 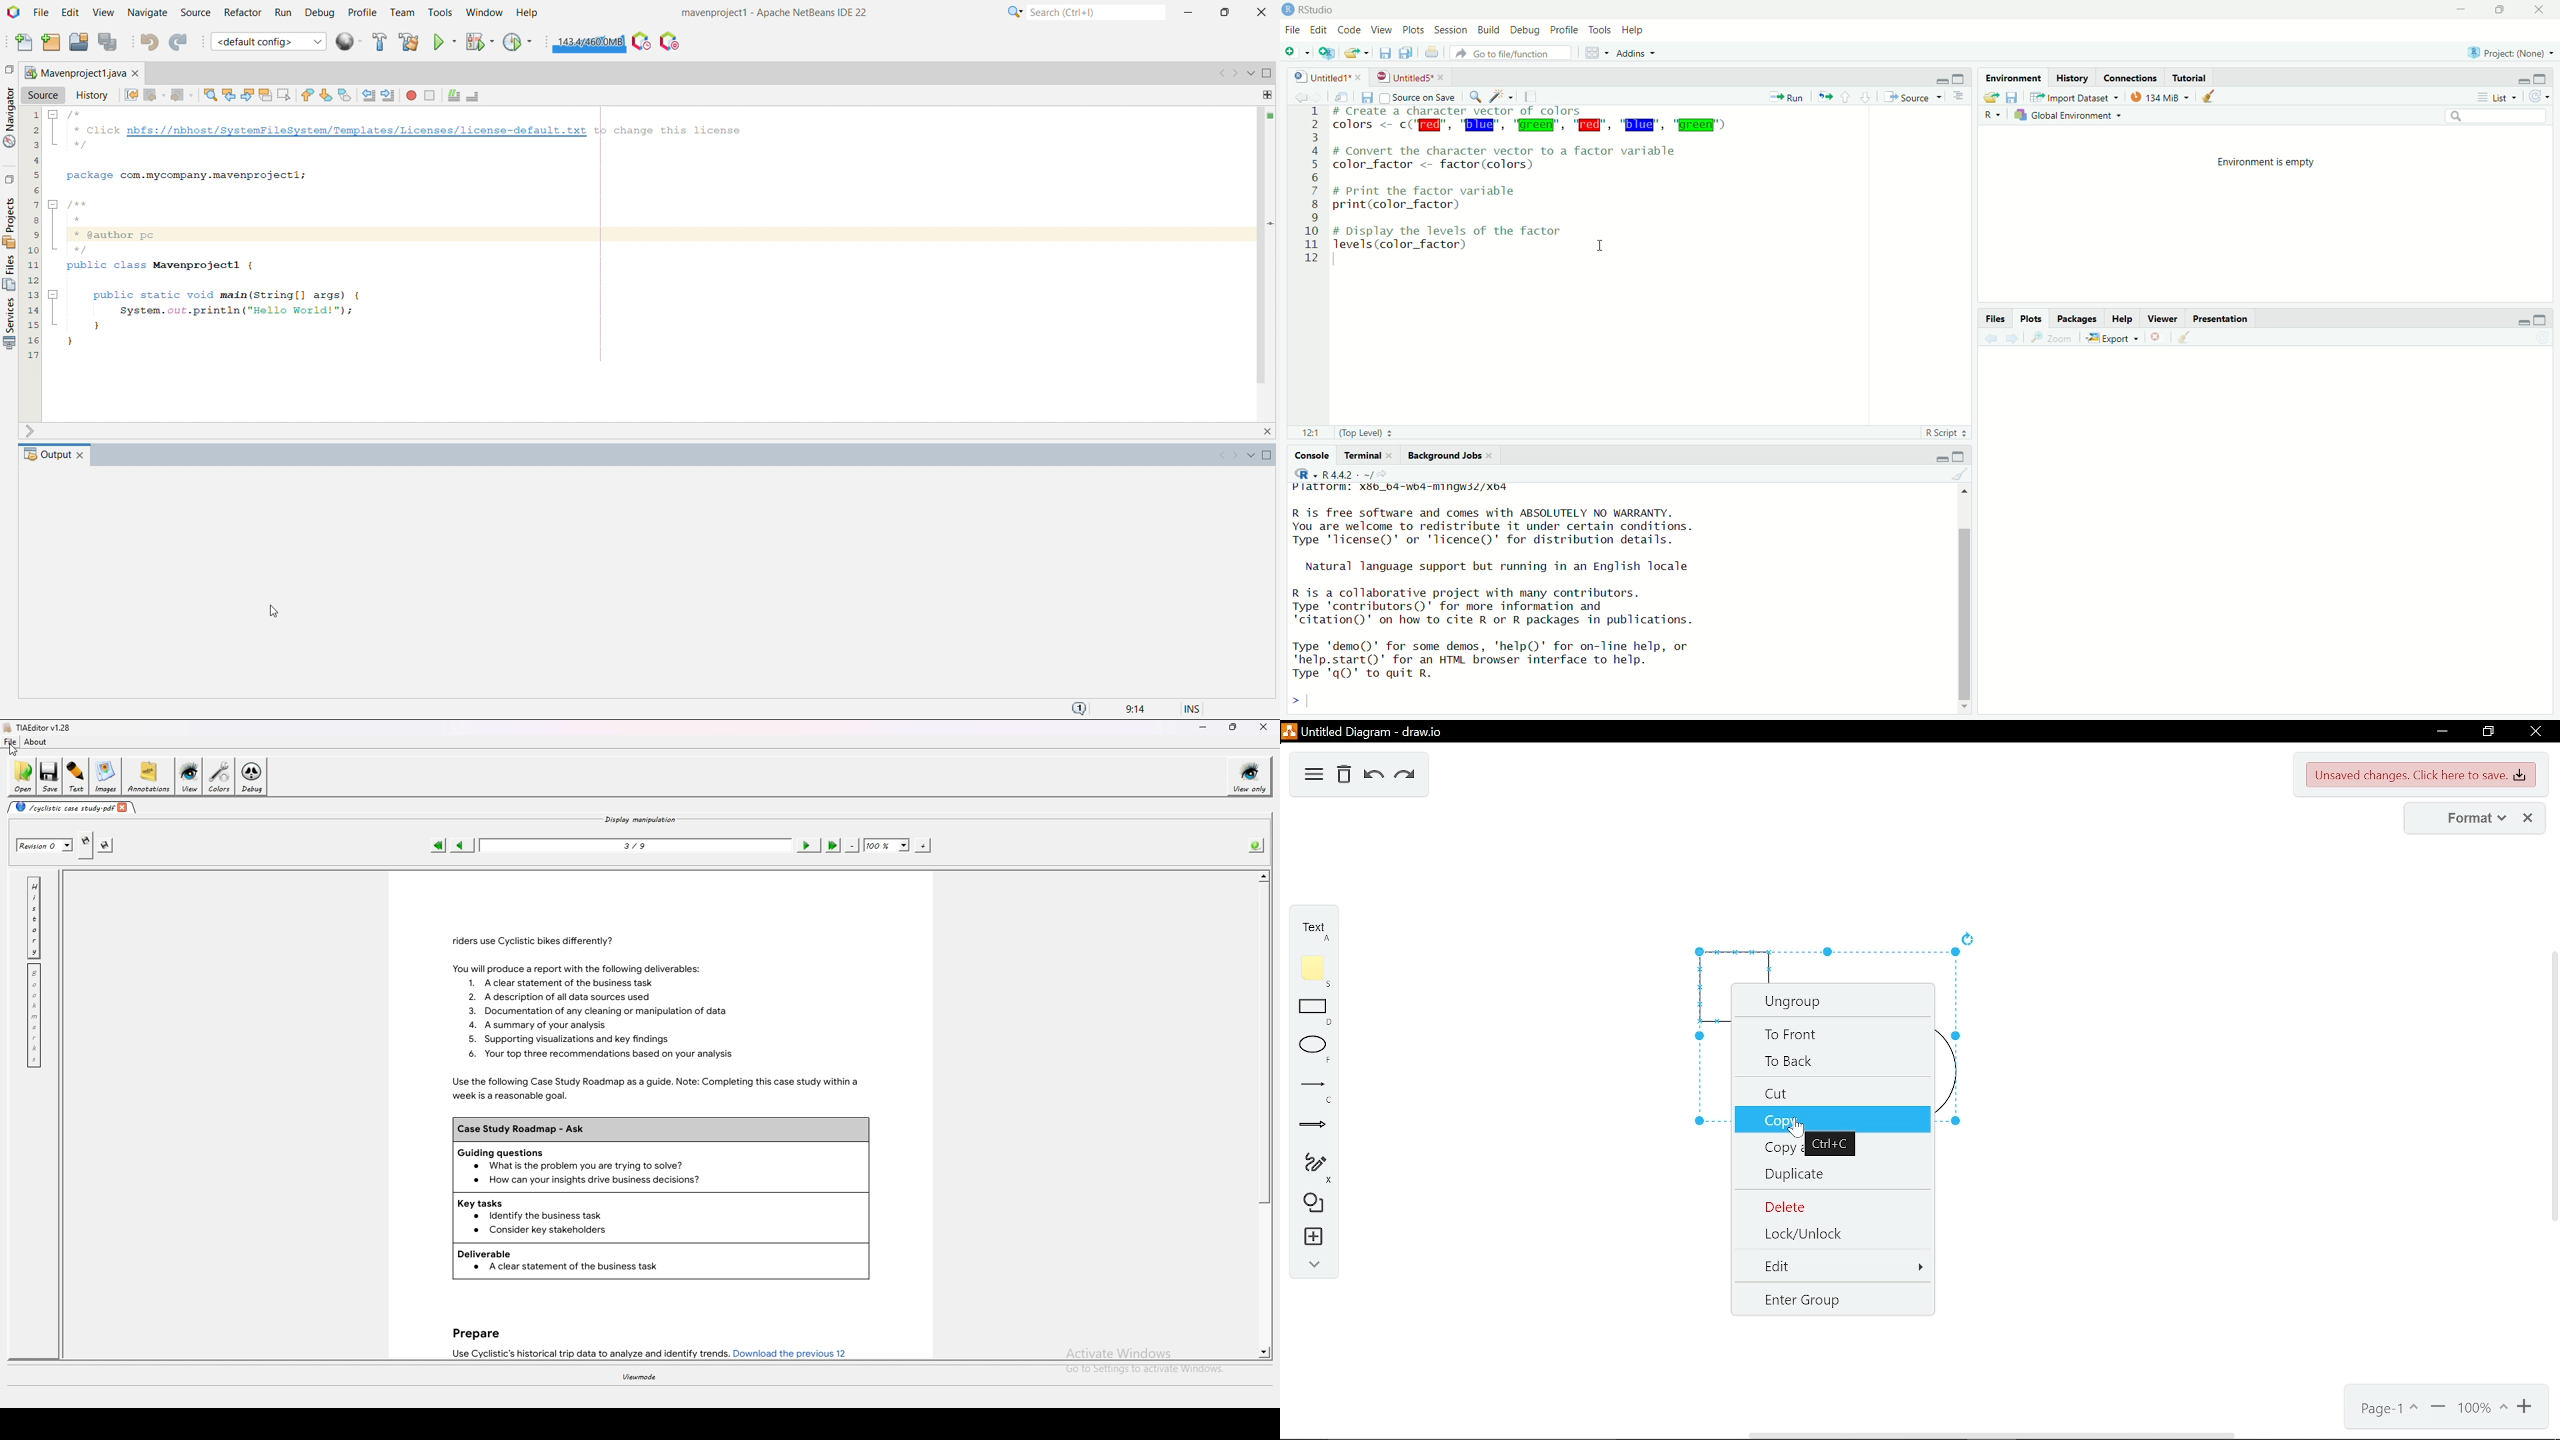 I want to click on save current document, so click(x=1367, y=97).